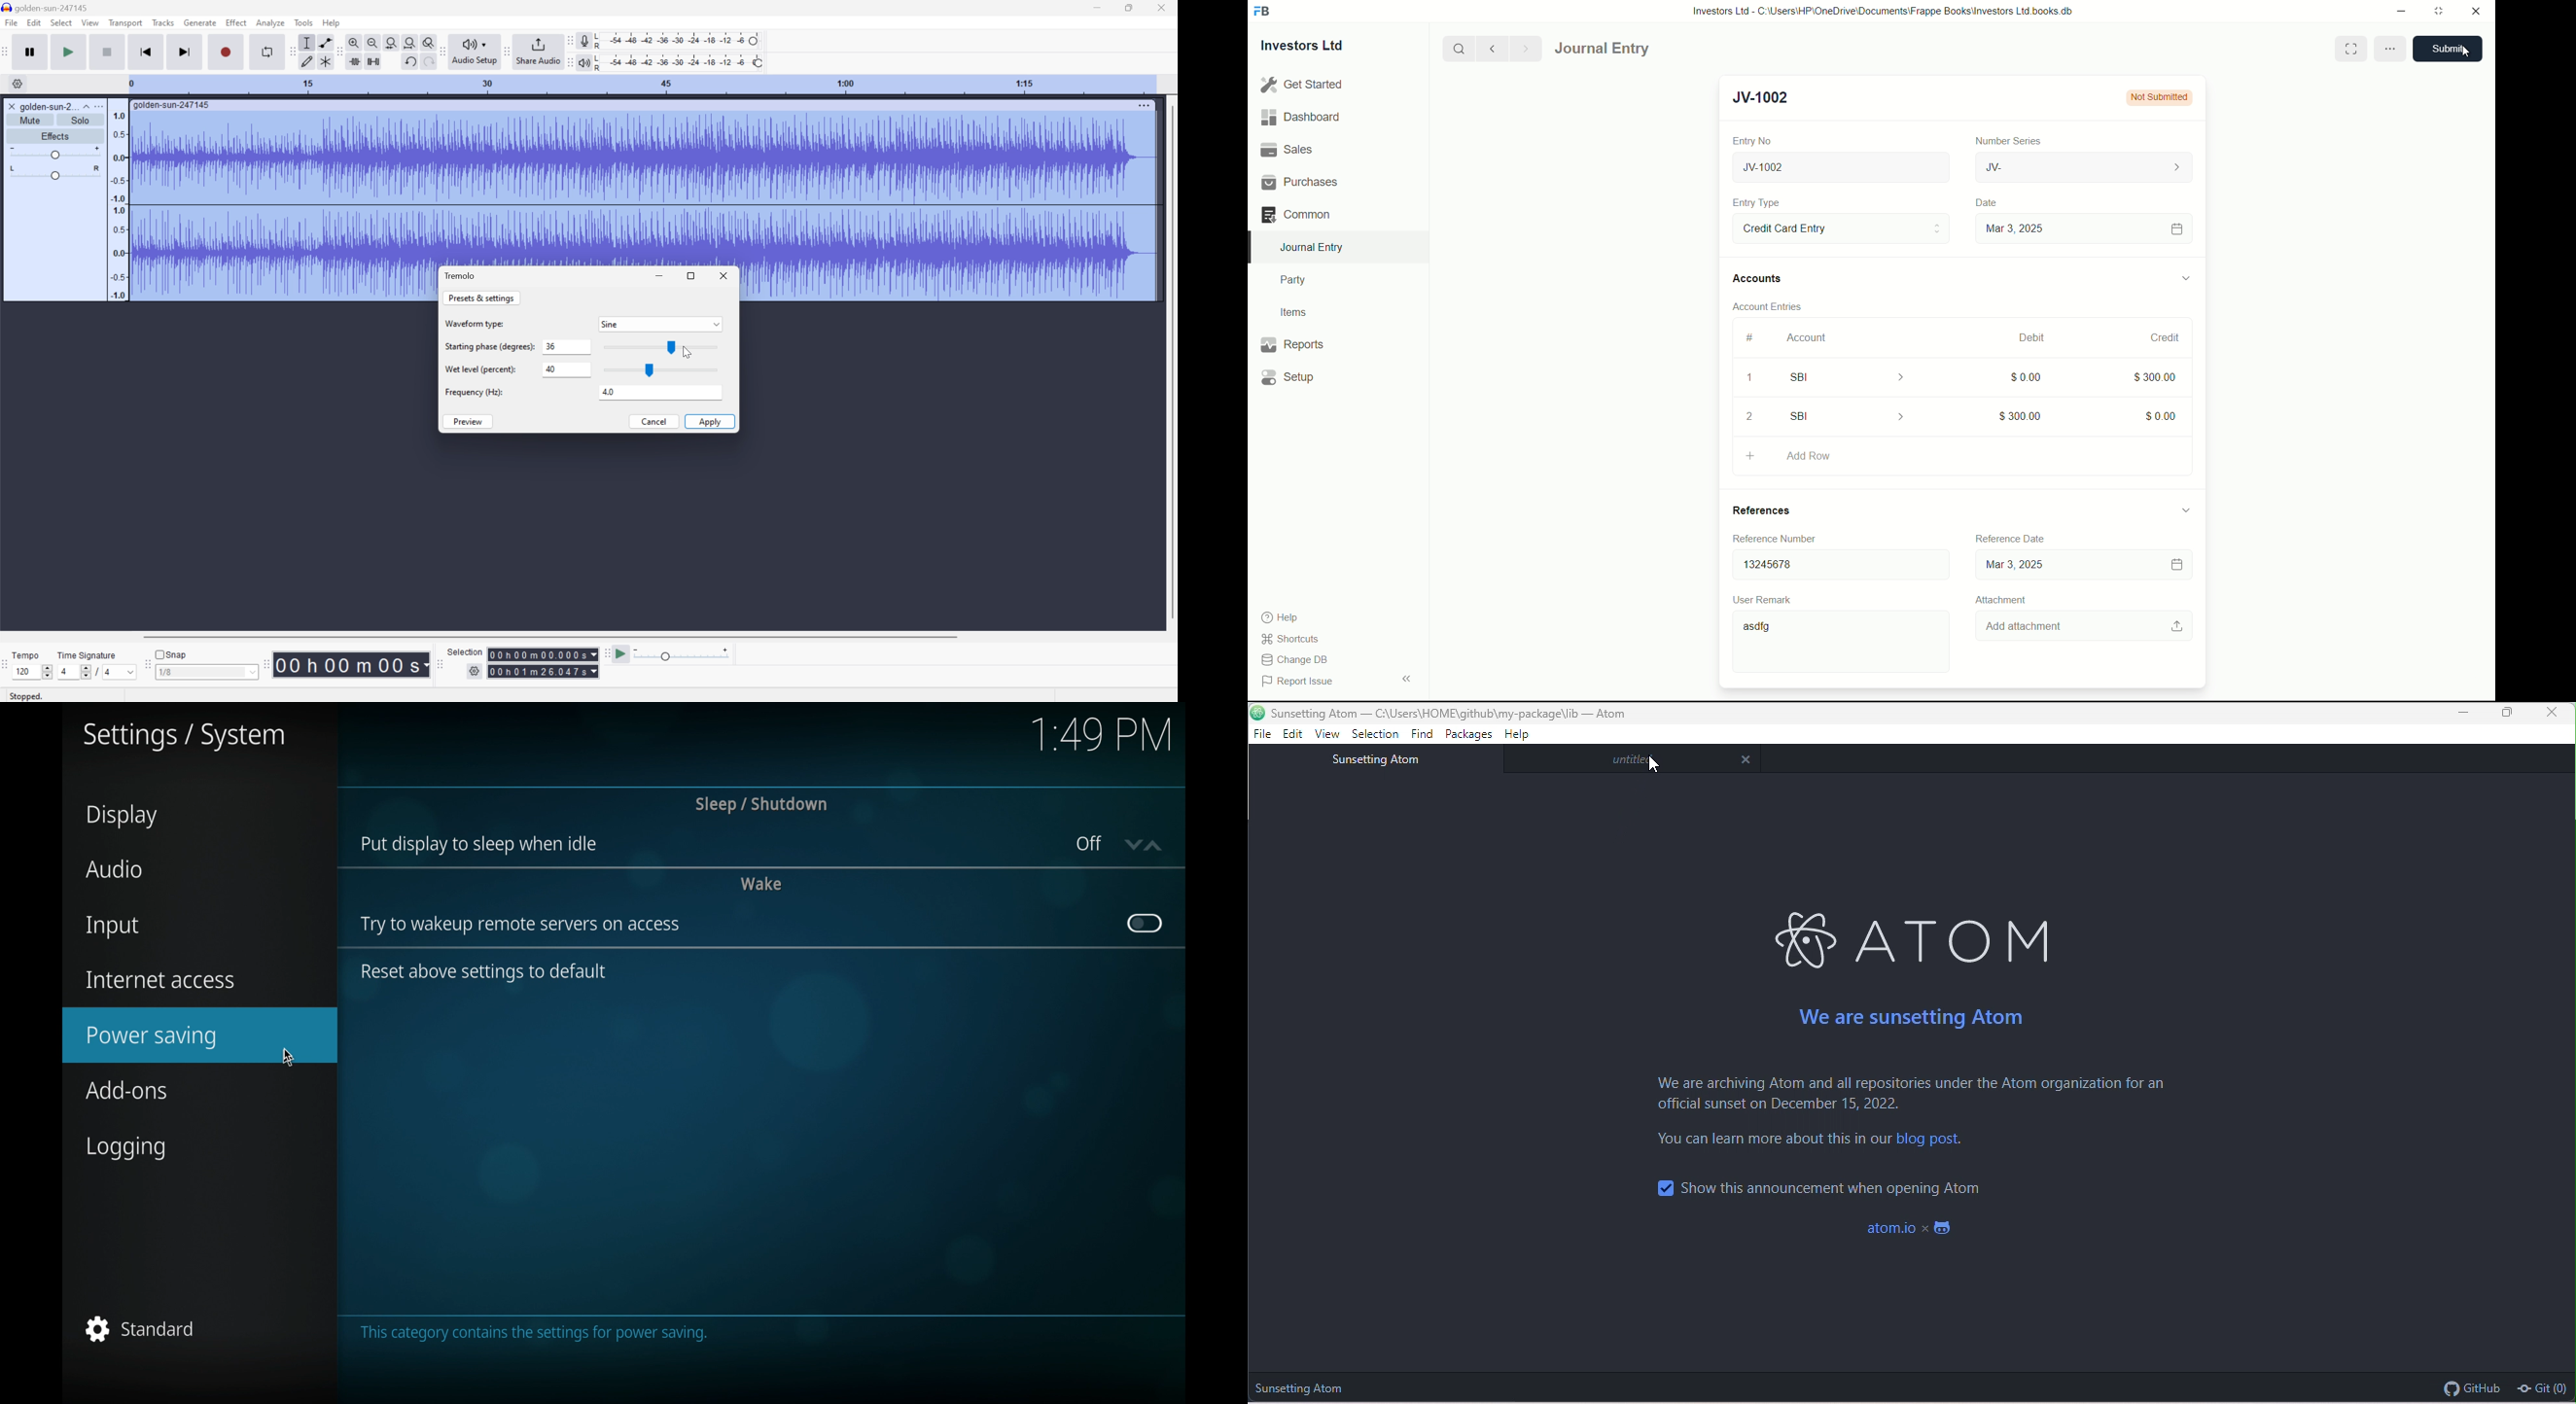 Image resolution: width=2576 pixels, height=1428 pixels. I want to click on Record meter, so click(584, 40).